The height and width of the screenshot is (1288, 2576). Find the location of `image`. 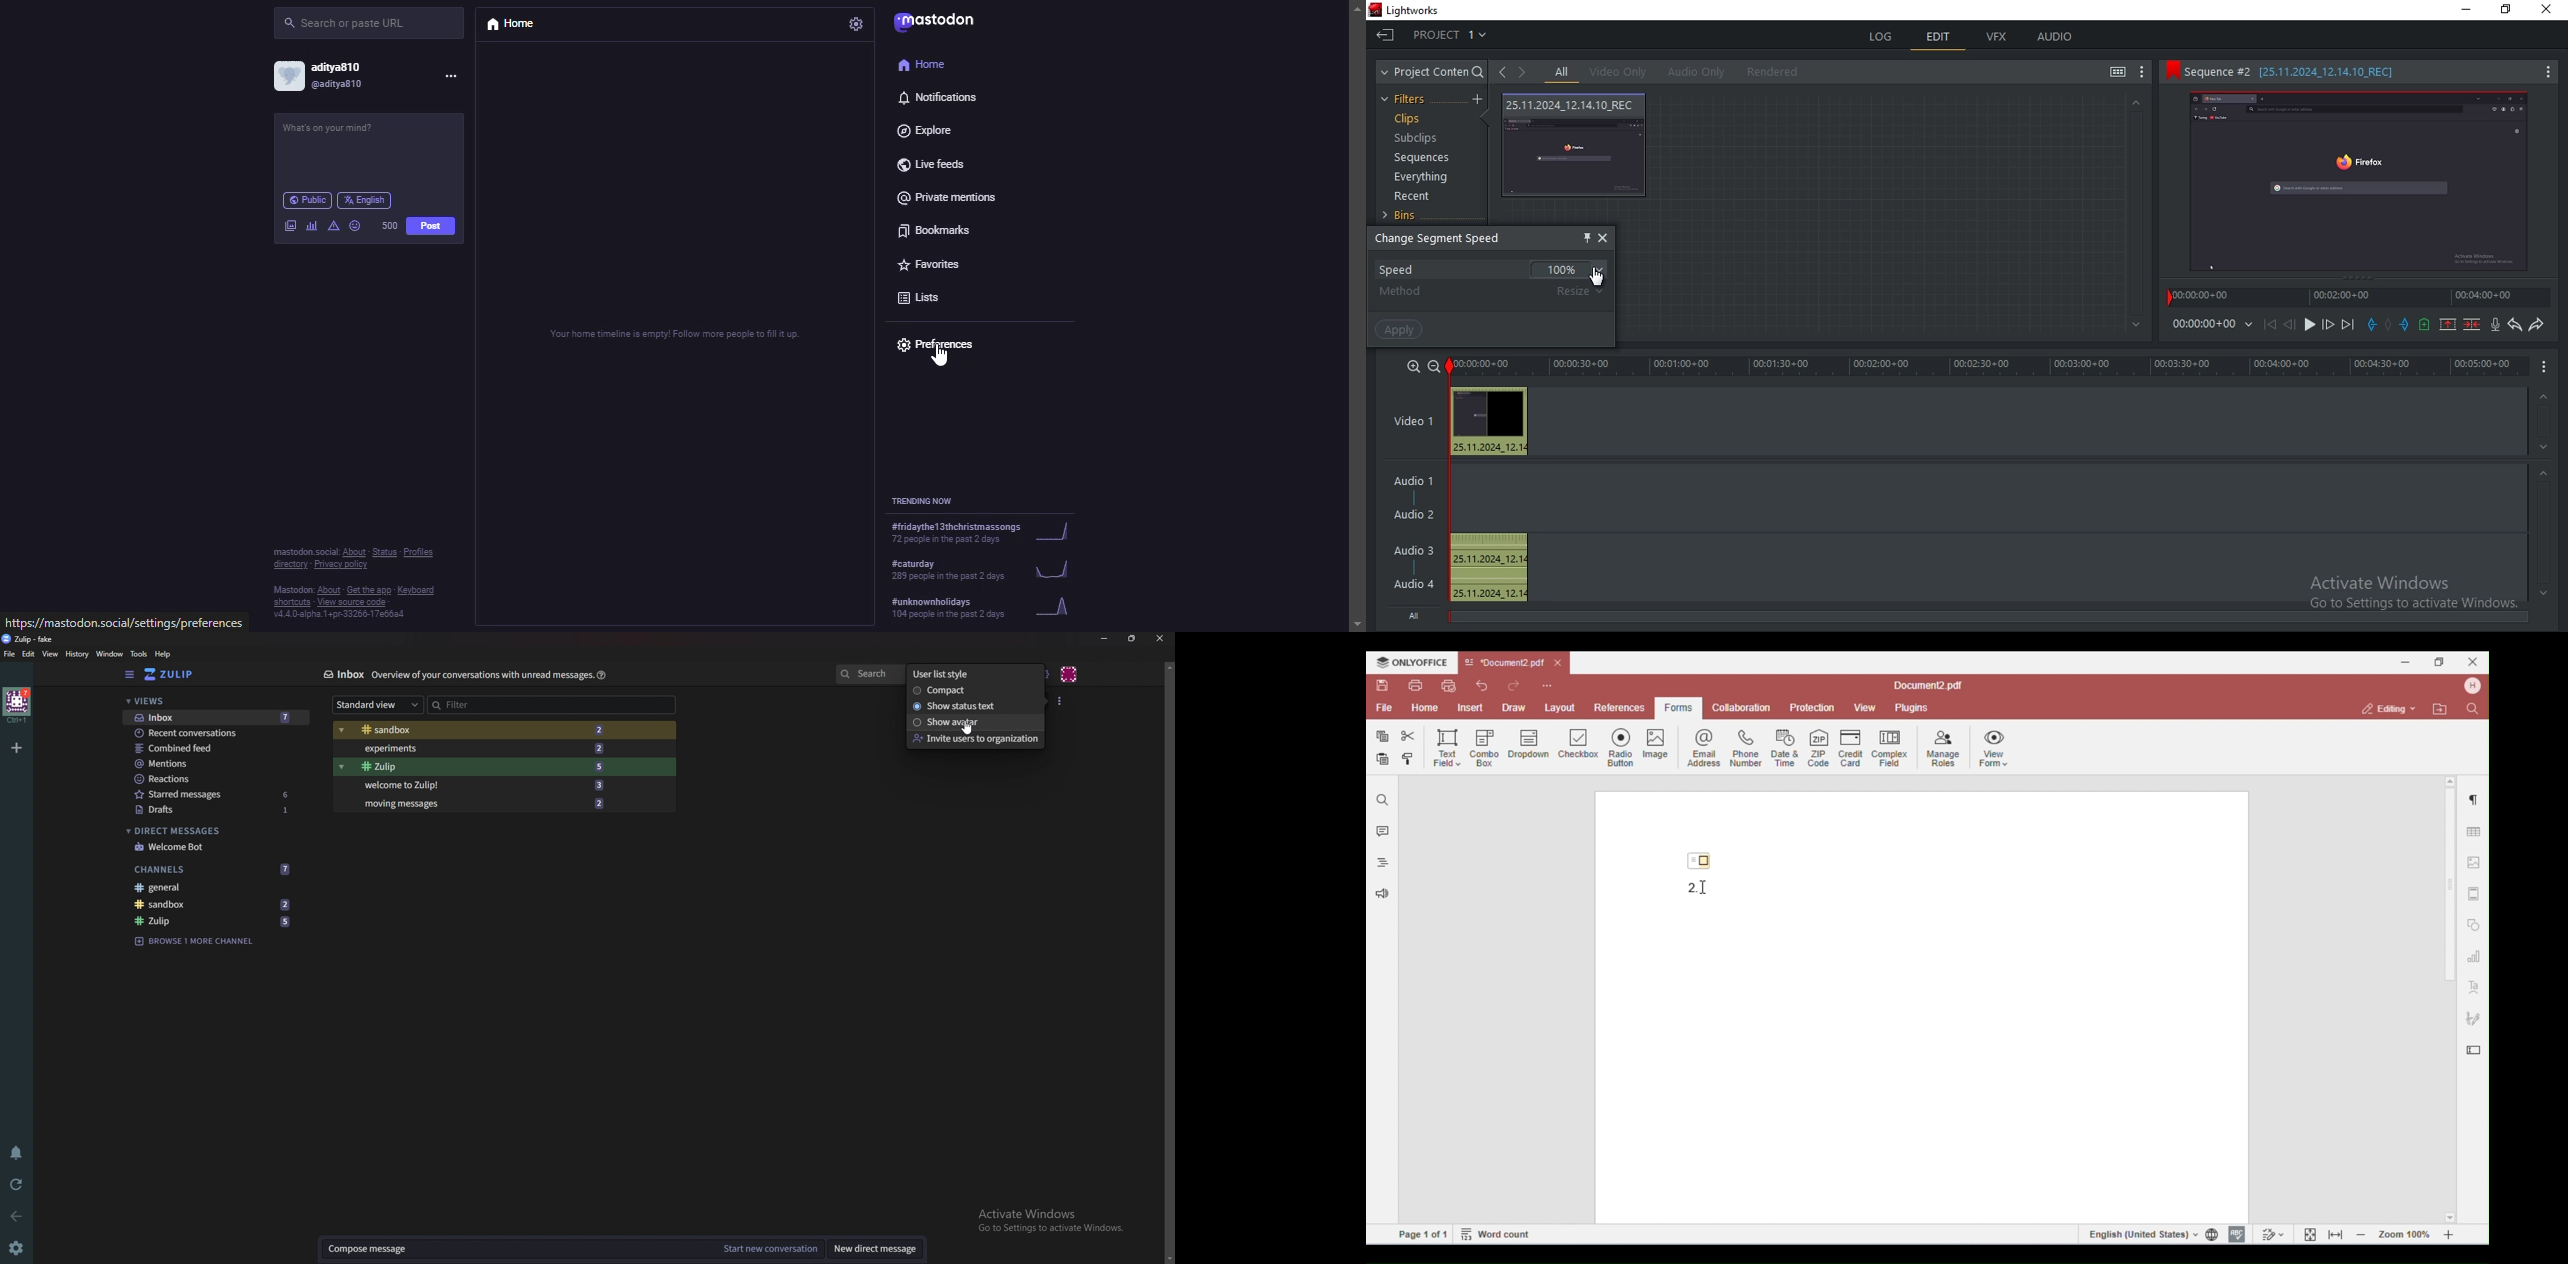

image is located at coordinates (287, 225).